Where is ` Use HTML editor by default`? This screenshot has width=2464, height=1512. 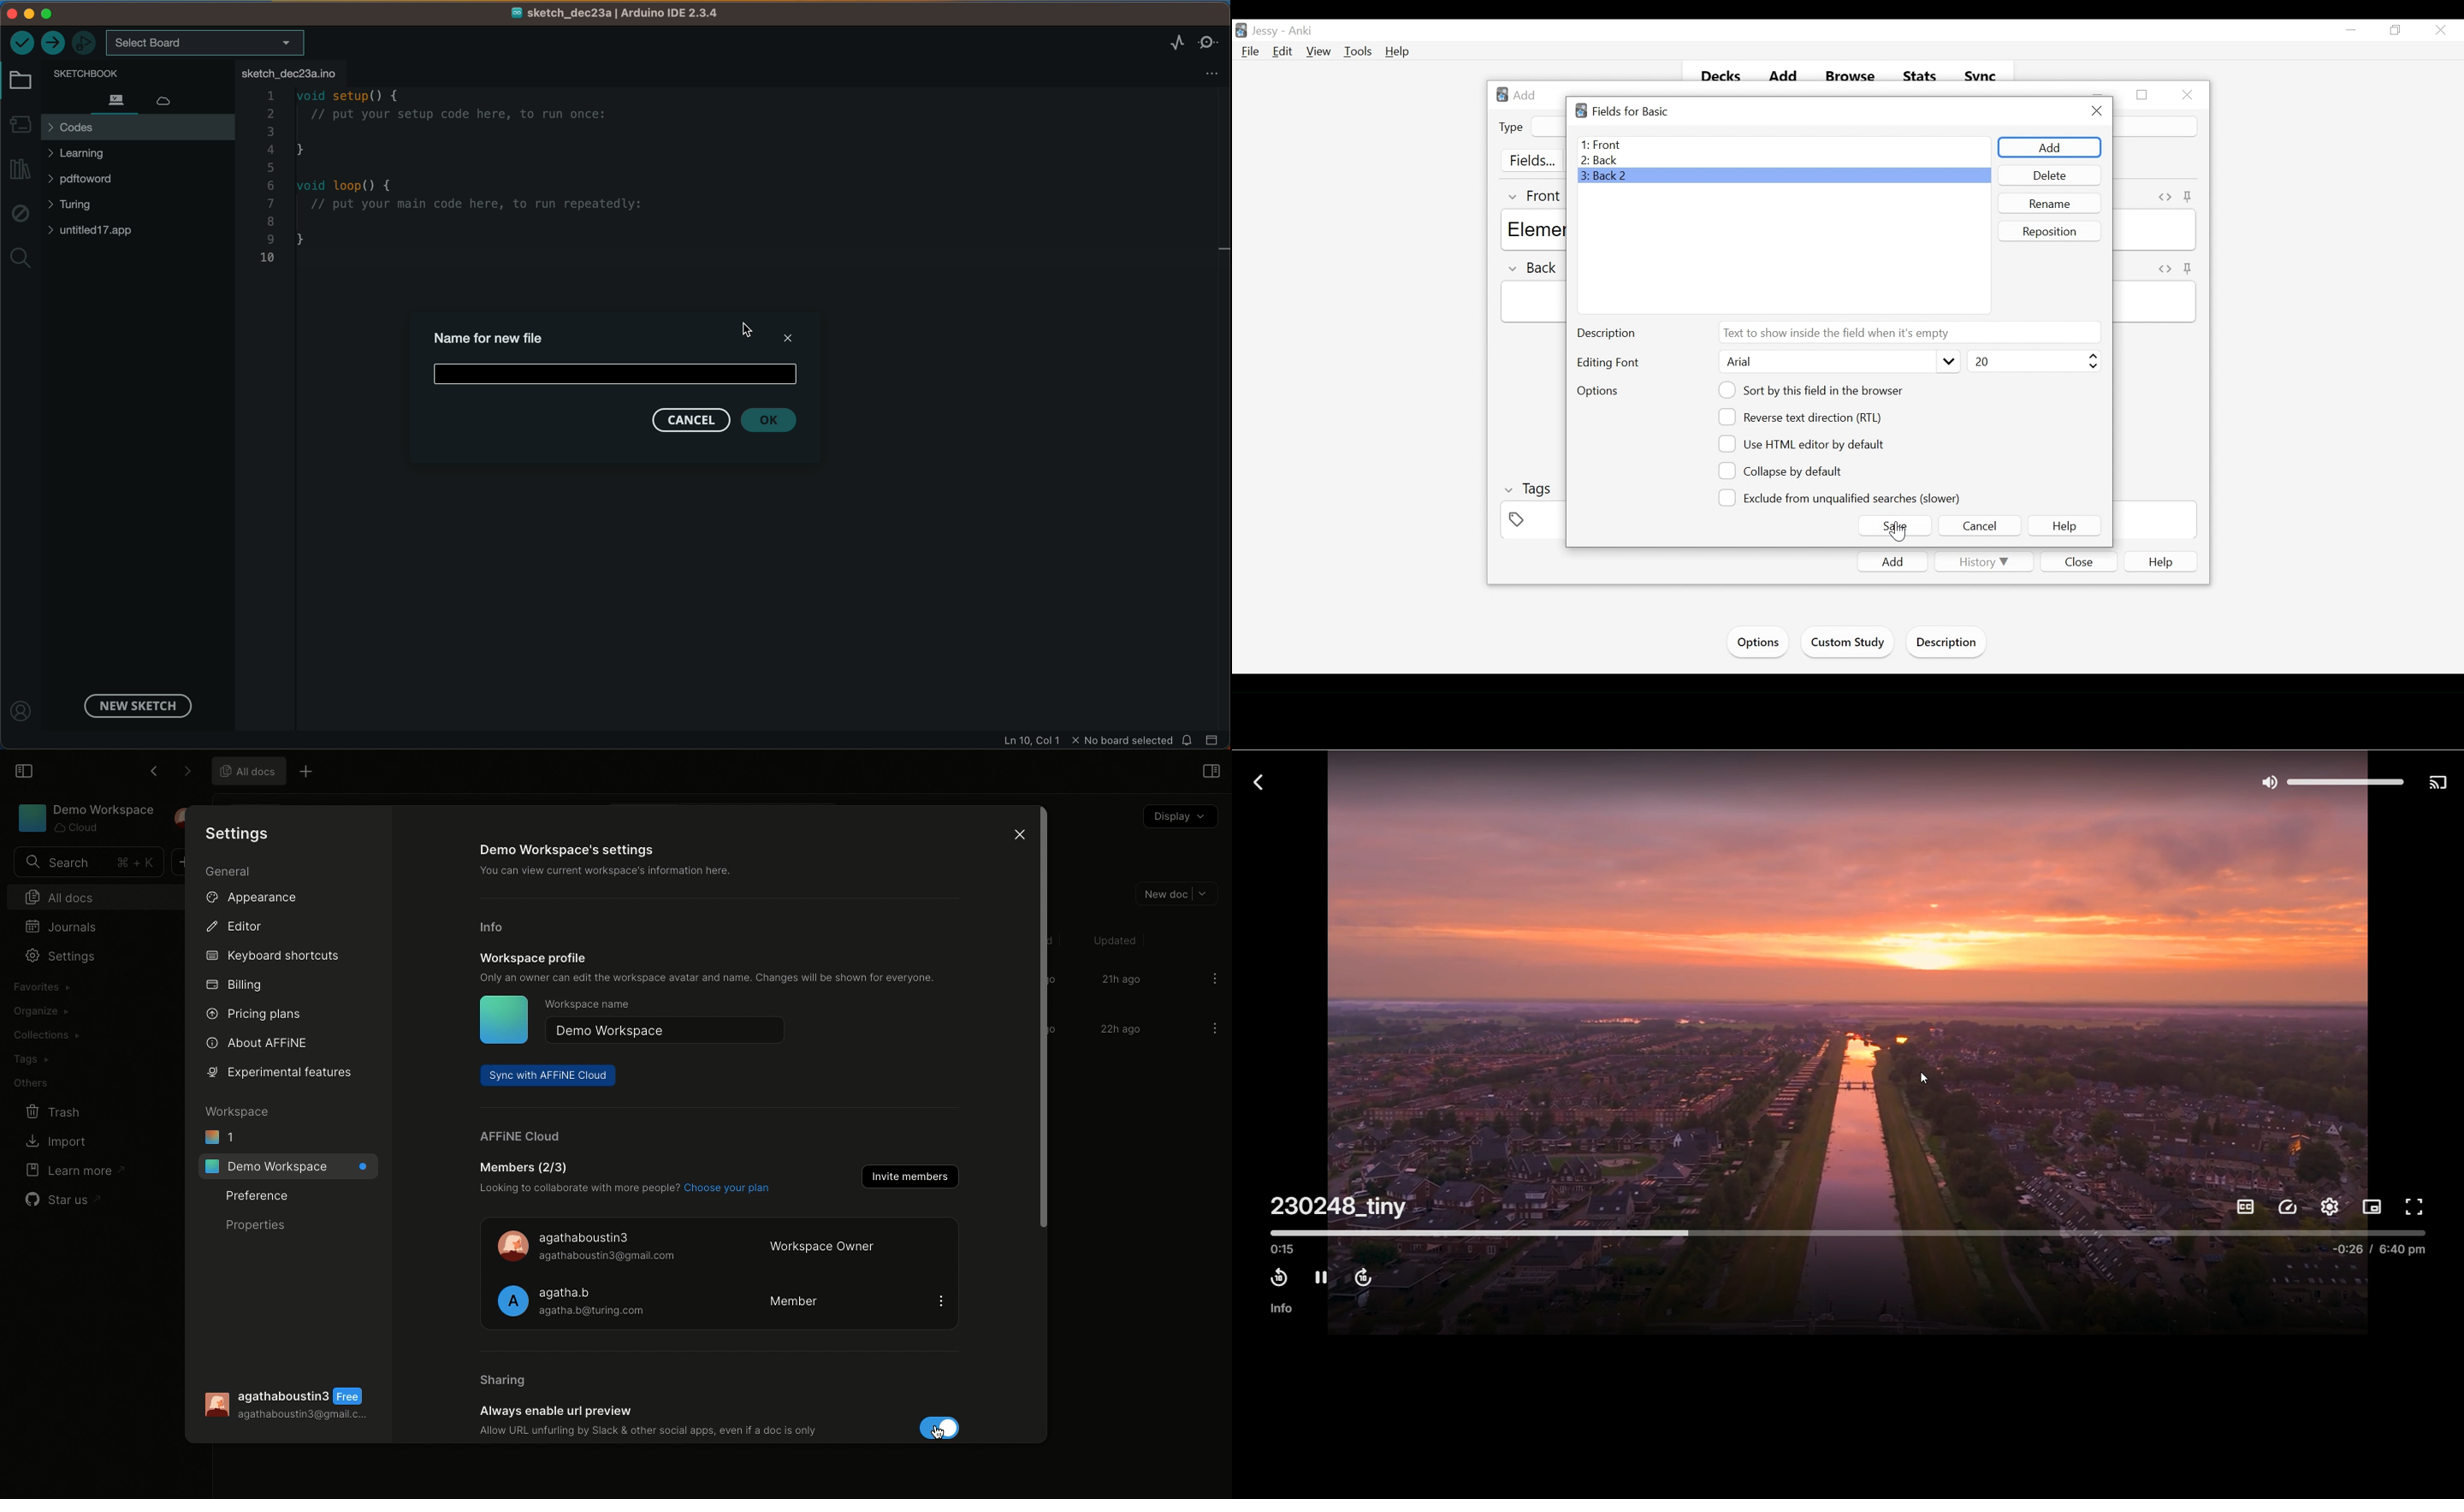
 Use HTML editor by default is located at coordinates (1802, 444).